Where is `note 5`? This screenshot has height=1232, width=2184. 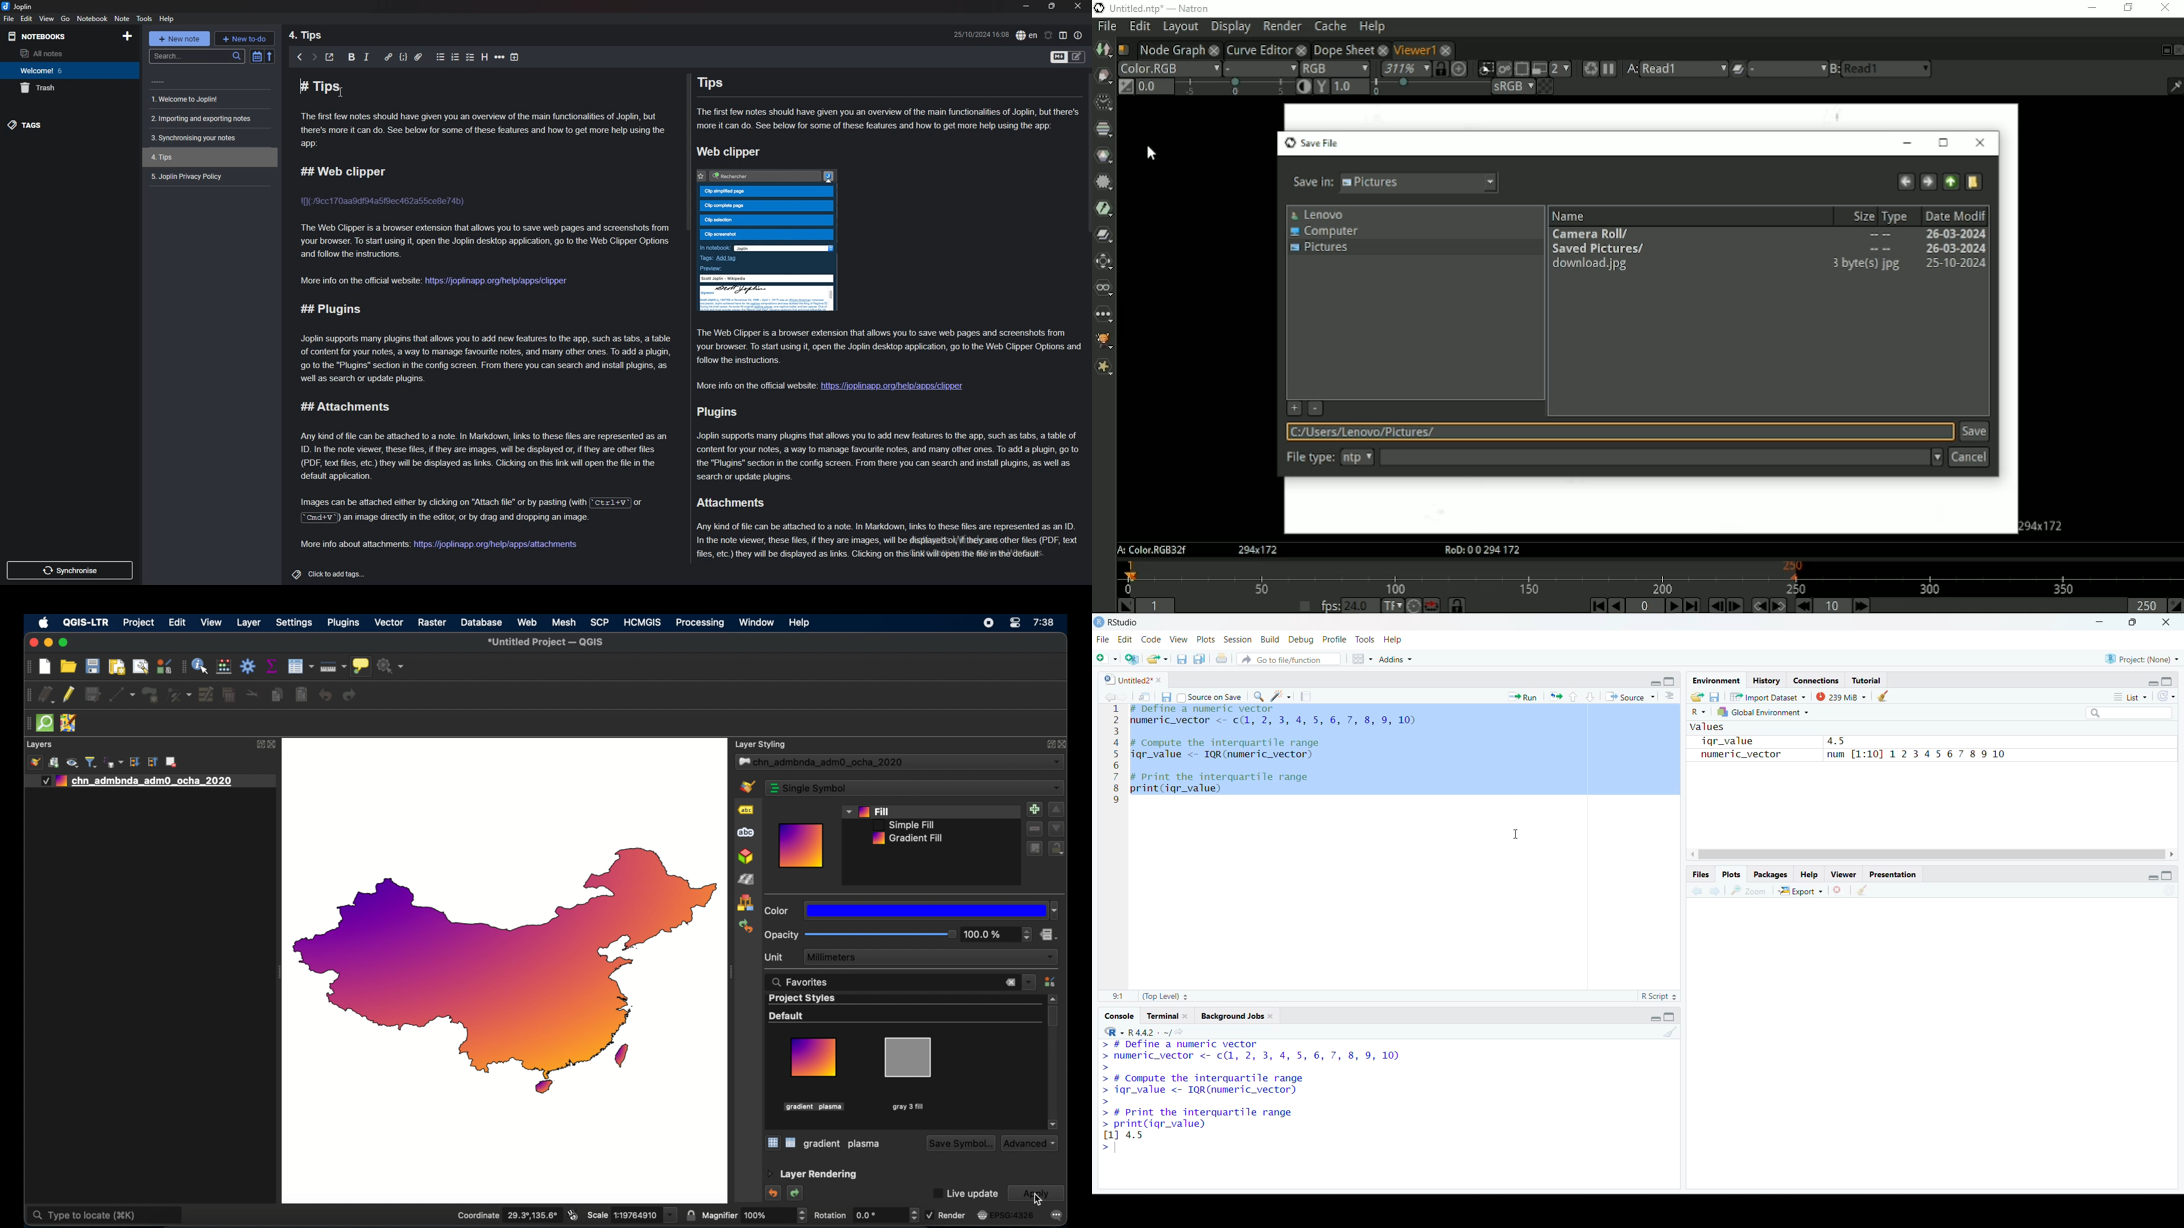
note 5 is located at coordinates (211, 158).